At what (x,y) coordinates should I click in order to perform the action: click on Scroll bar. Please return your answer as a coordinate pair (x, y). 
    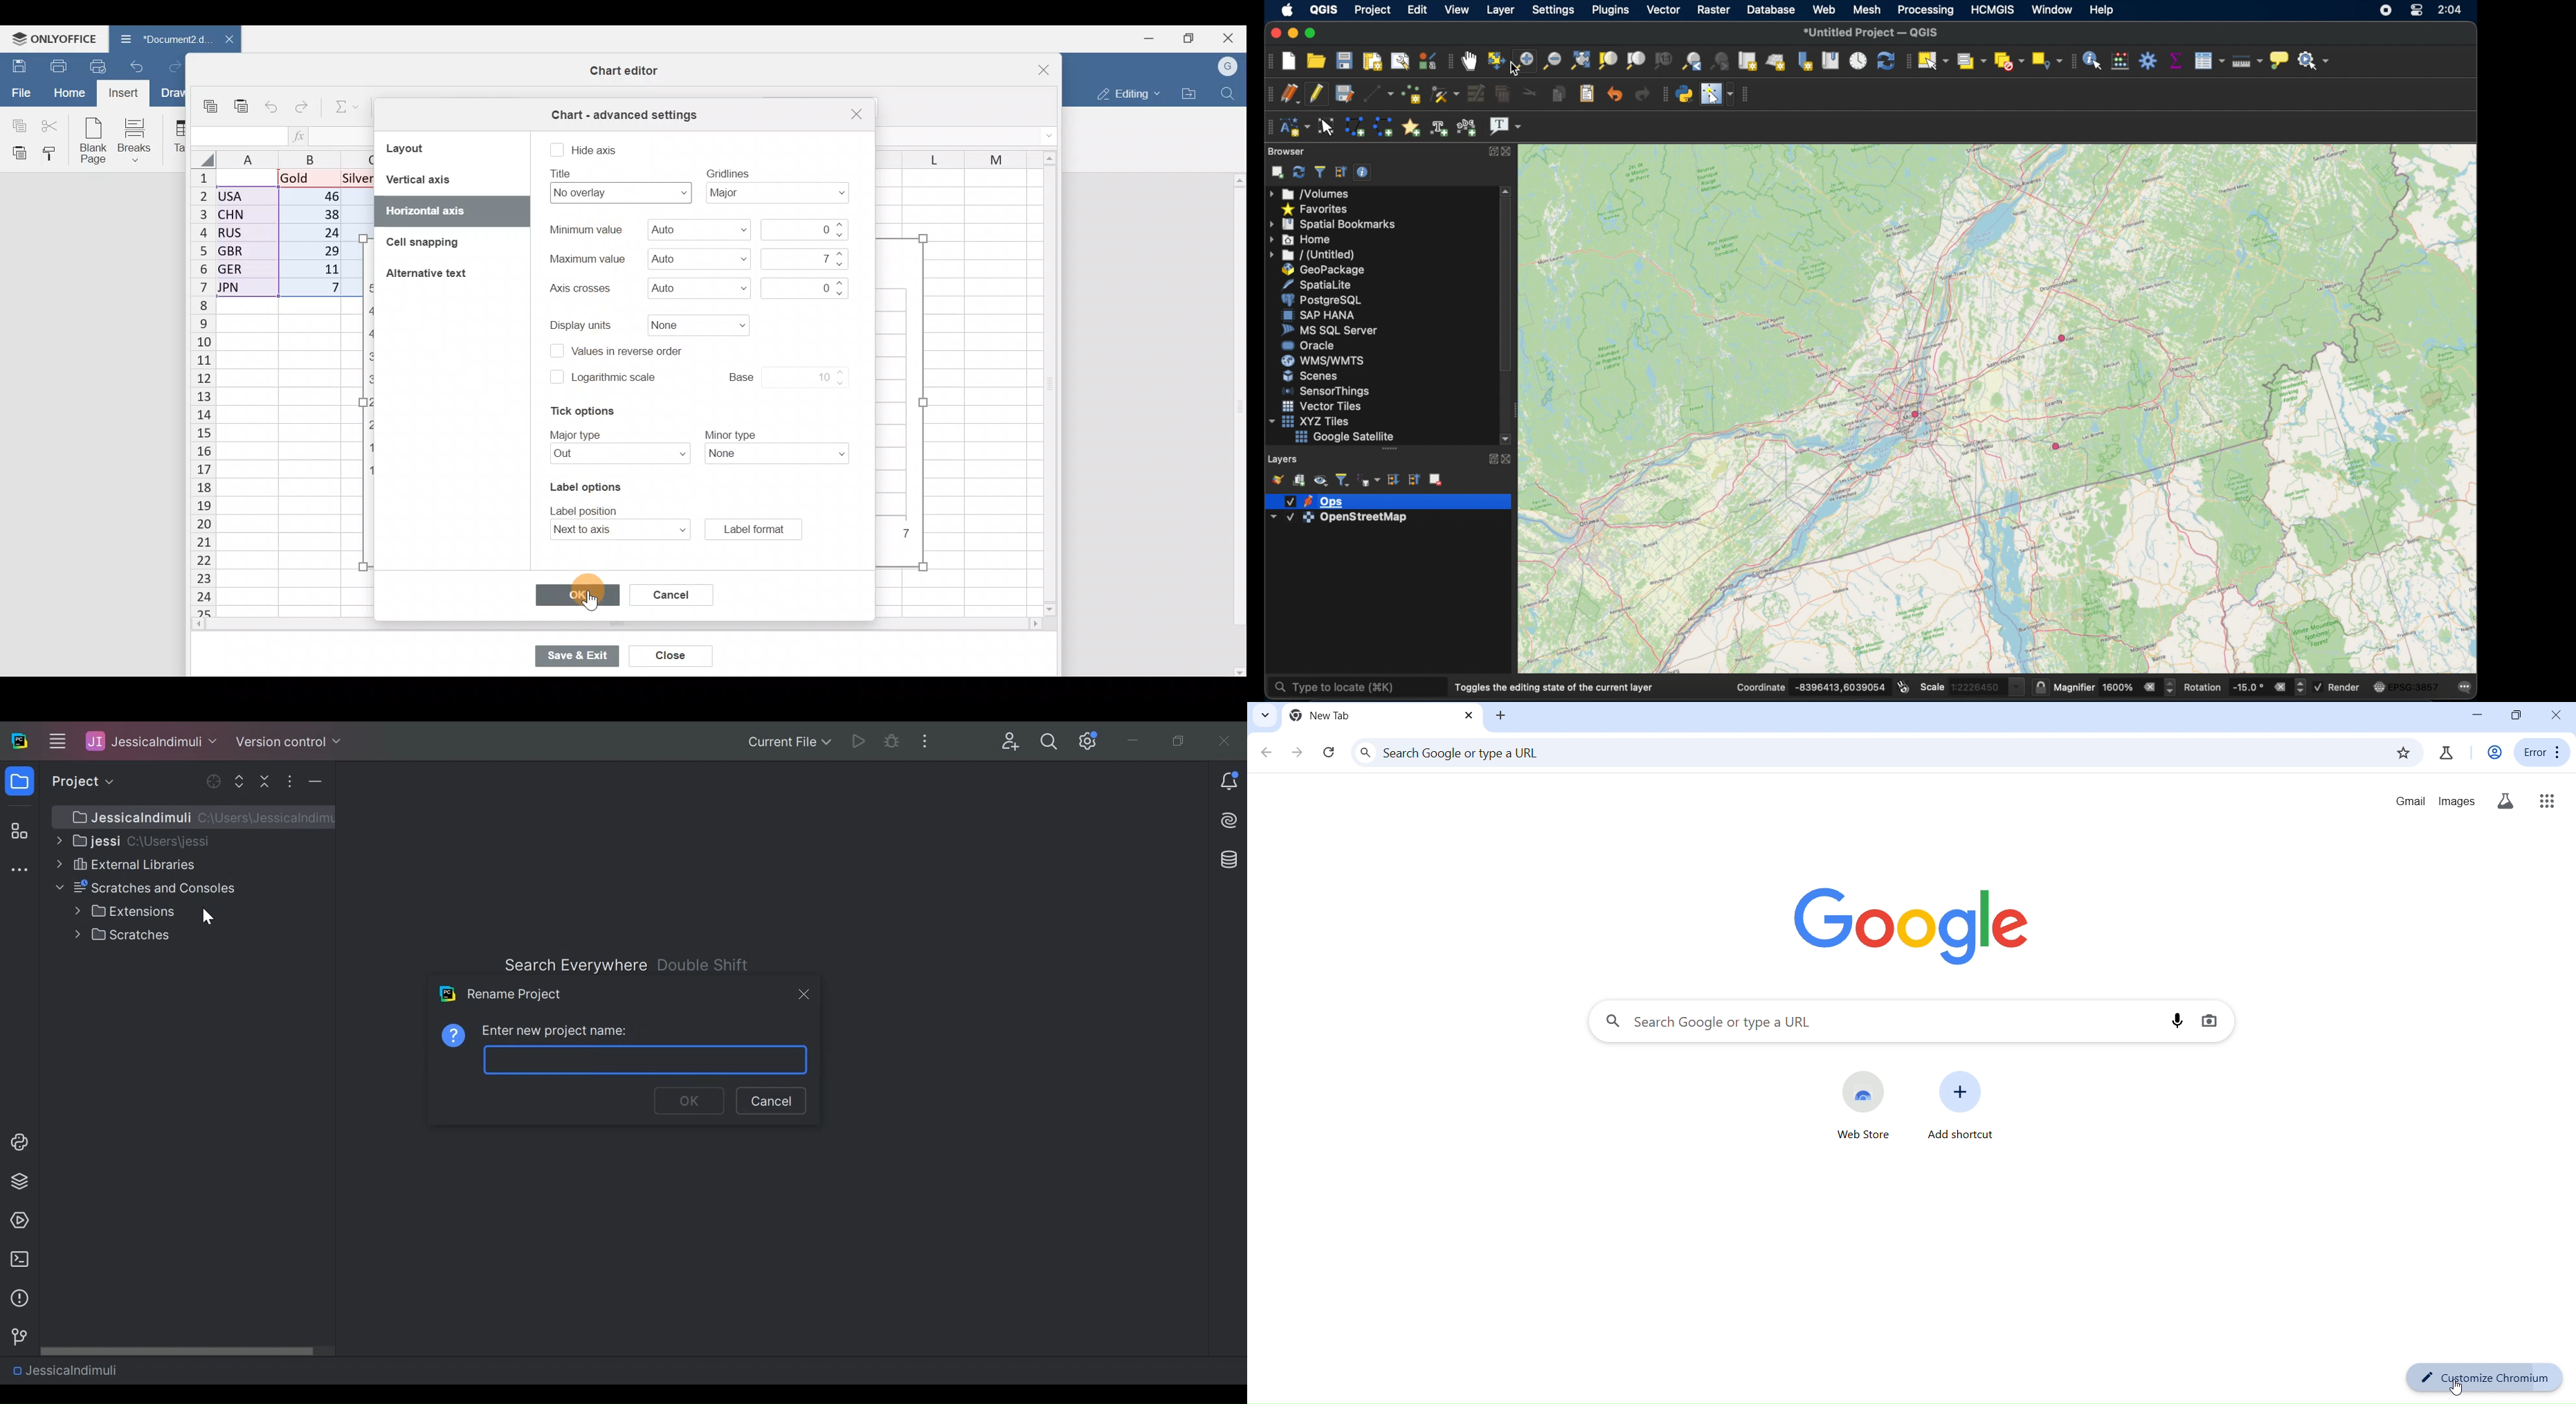
    Looking at the image, I should click on (589, 626).